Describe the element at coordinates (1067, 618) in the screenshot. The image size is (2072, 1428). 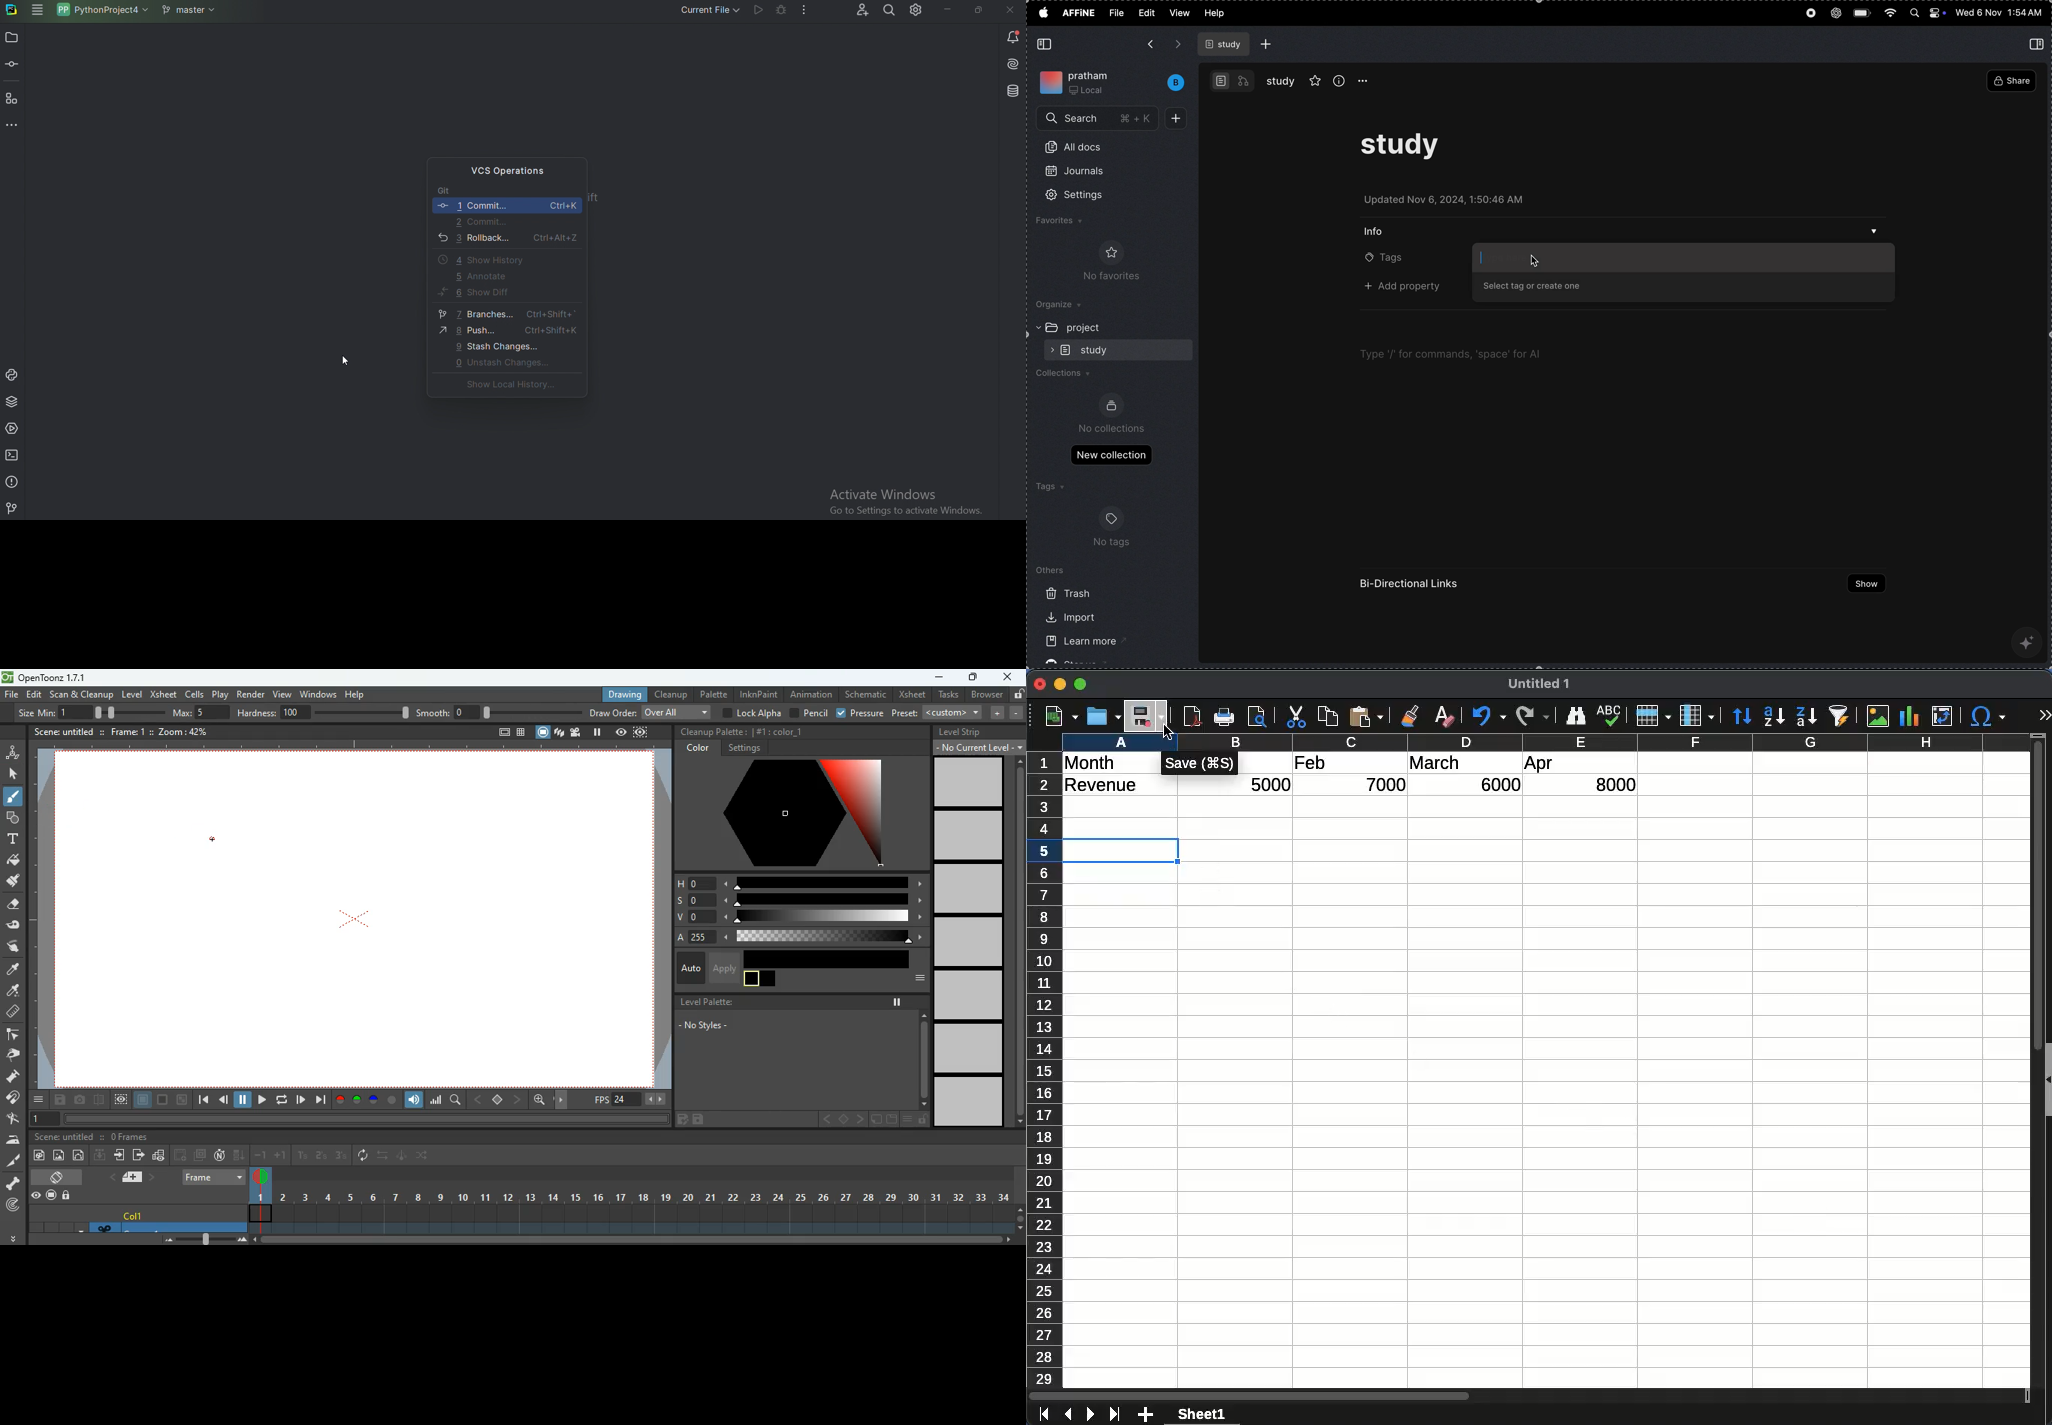
I see `import` at that location.